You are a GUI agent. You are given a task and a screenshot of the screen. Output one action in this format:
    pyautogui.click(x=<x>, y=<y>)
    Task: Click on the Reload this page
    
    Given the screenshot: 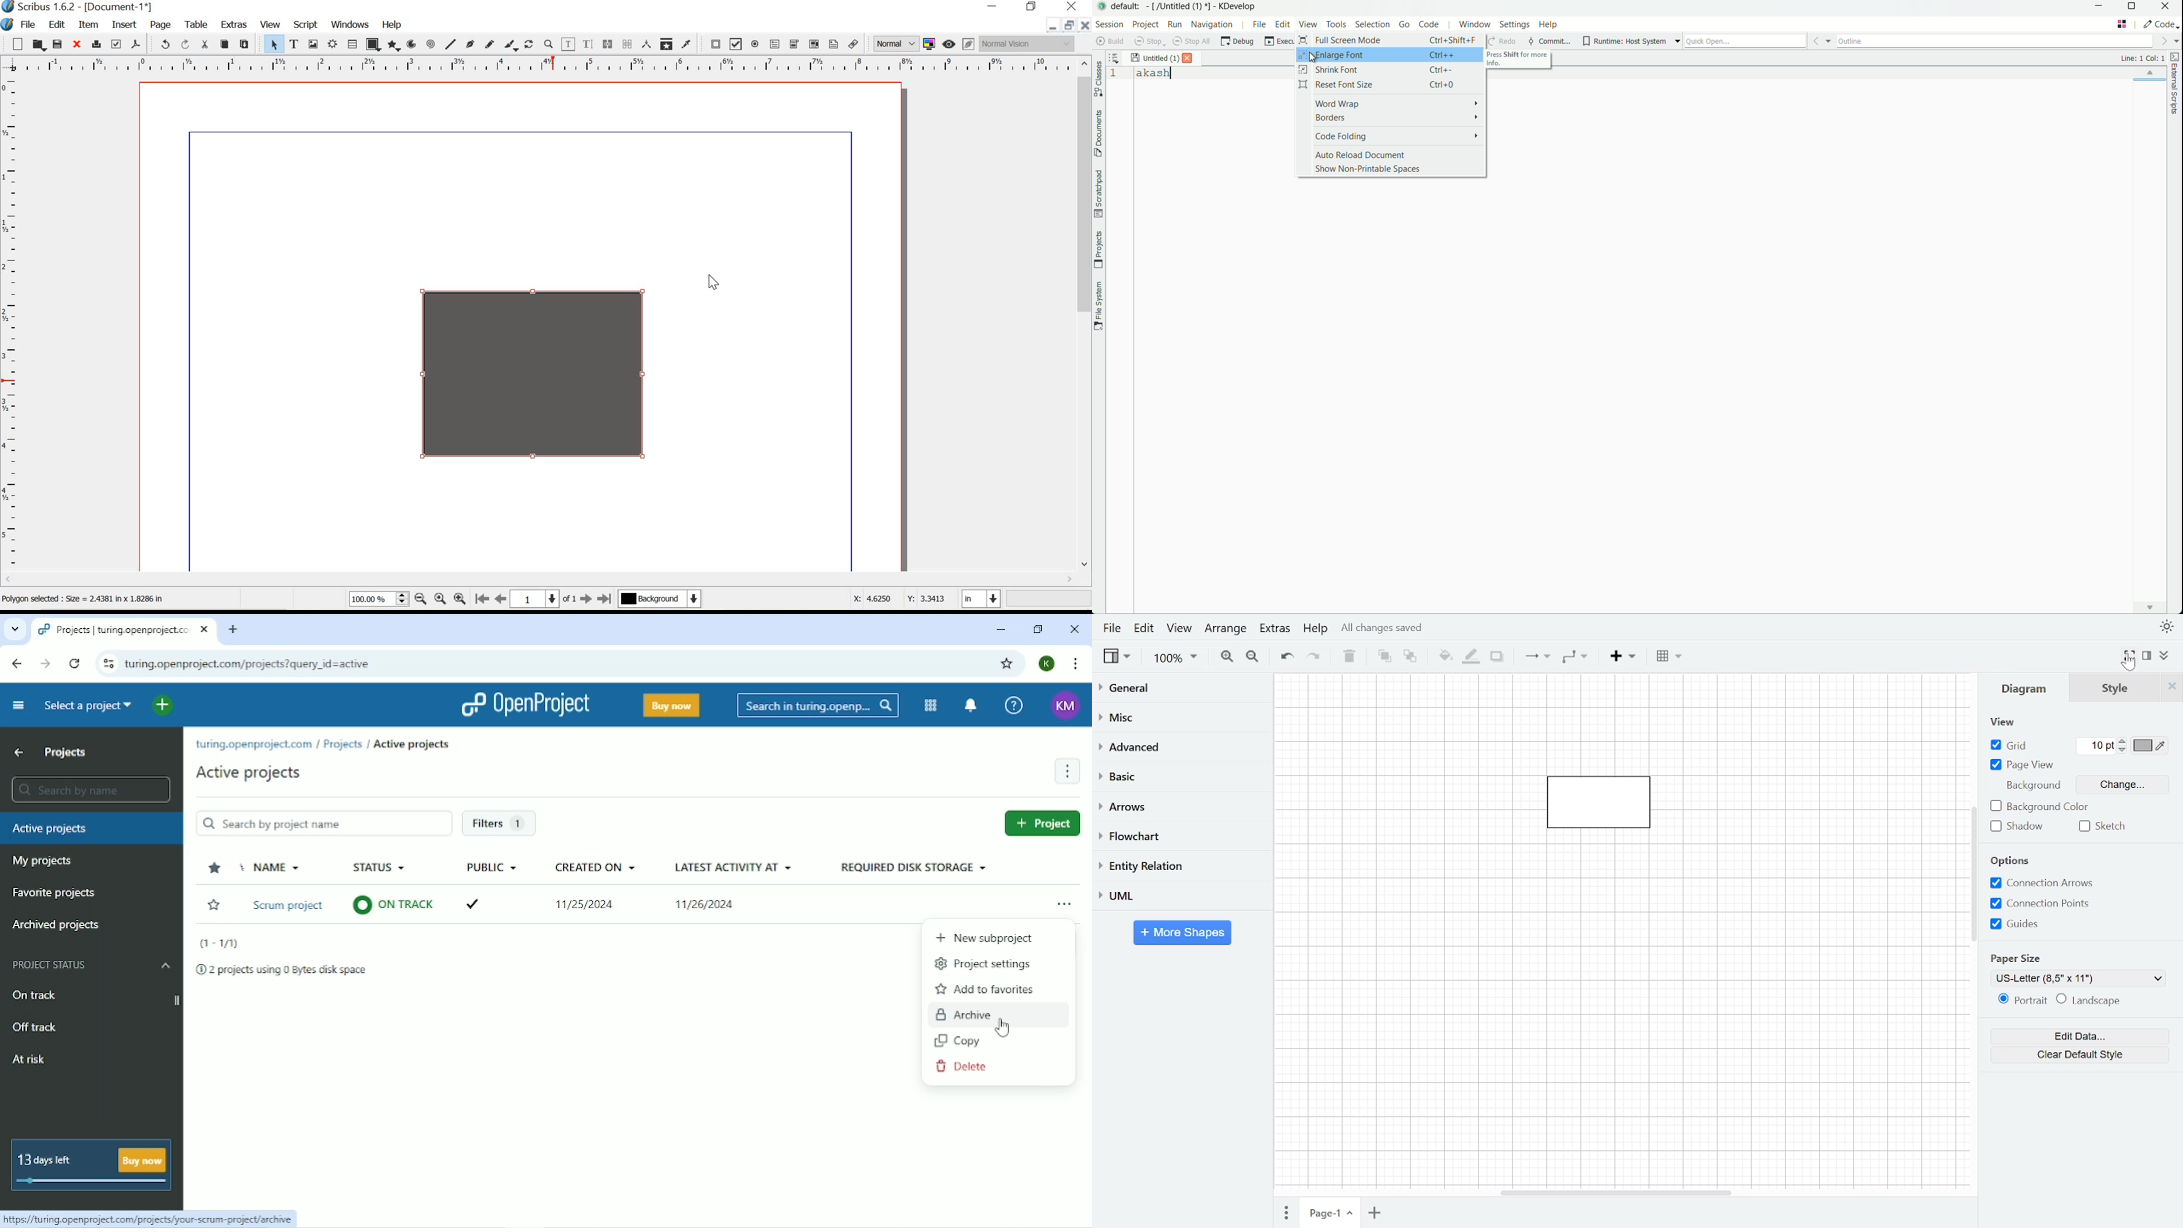 What is the action you would take?
    pyautogui.click(x=75, y=665)
    